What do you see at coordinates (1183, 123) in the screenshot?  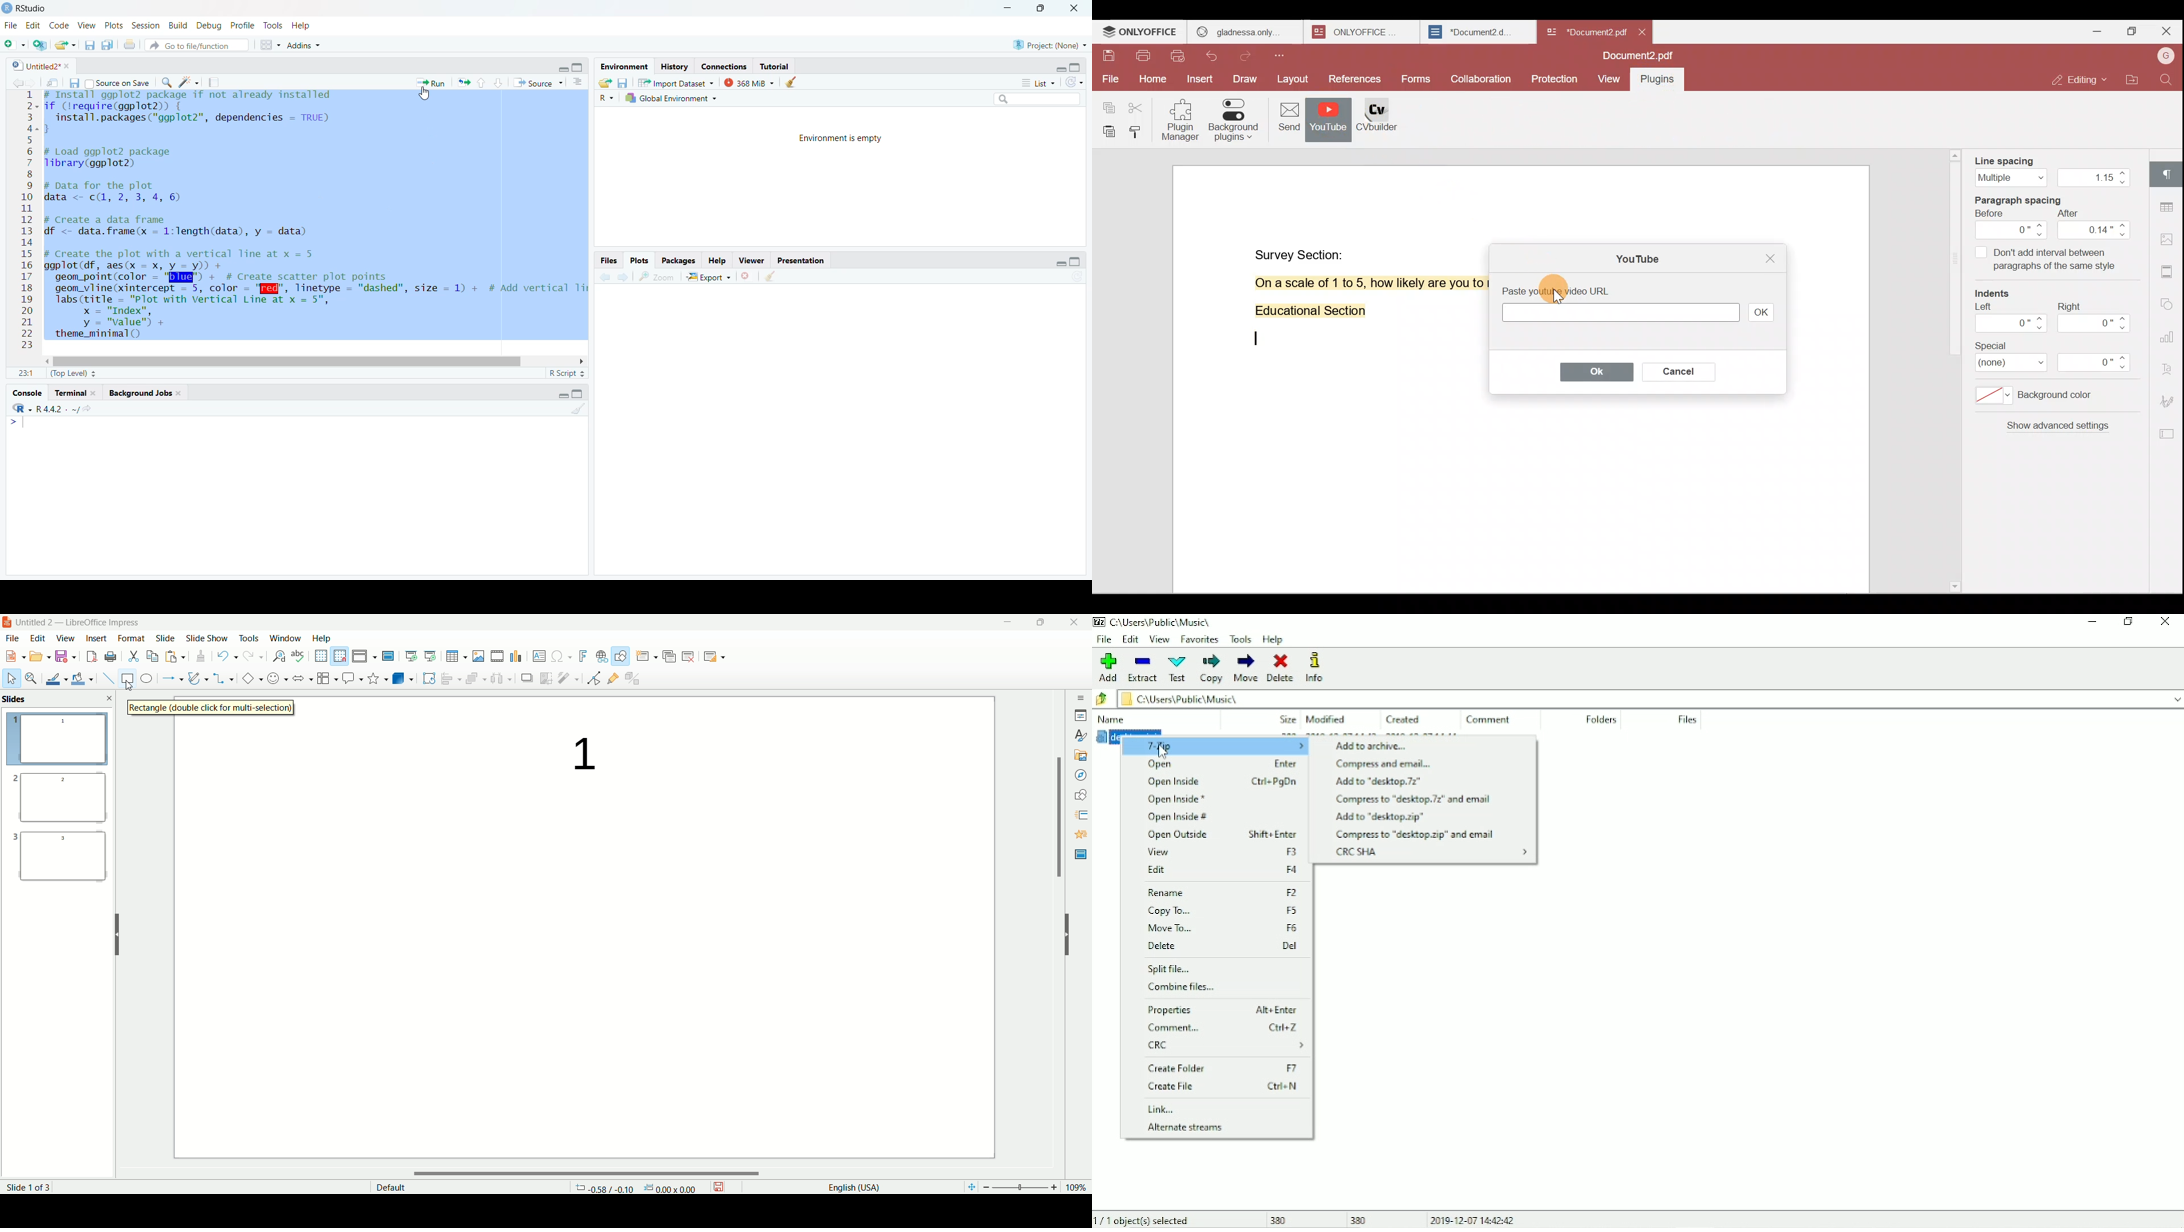 I see `Plugin manager` at bounding box center [1183, 123].